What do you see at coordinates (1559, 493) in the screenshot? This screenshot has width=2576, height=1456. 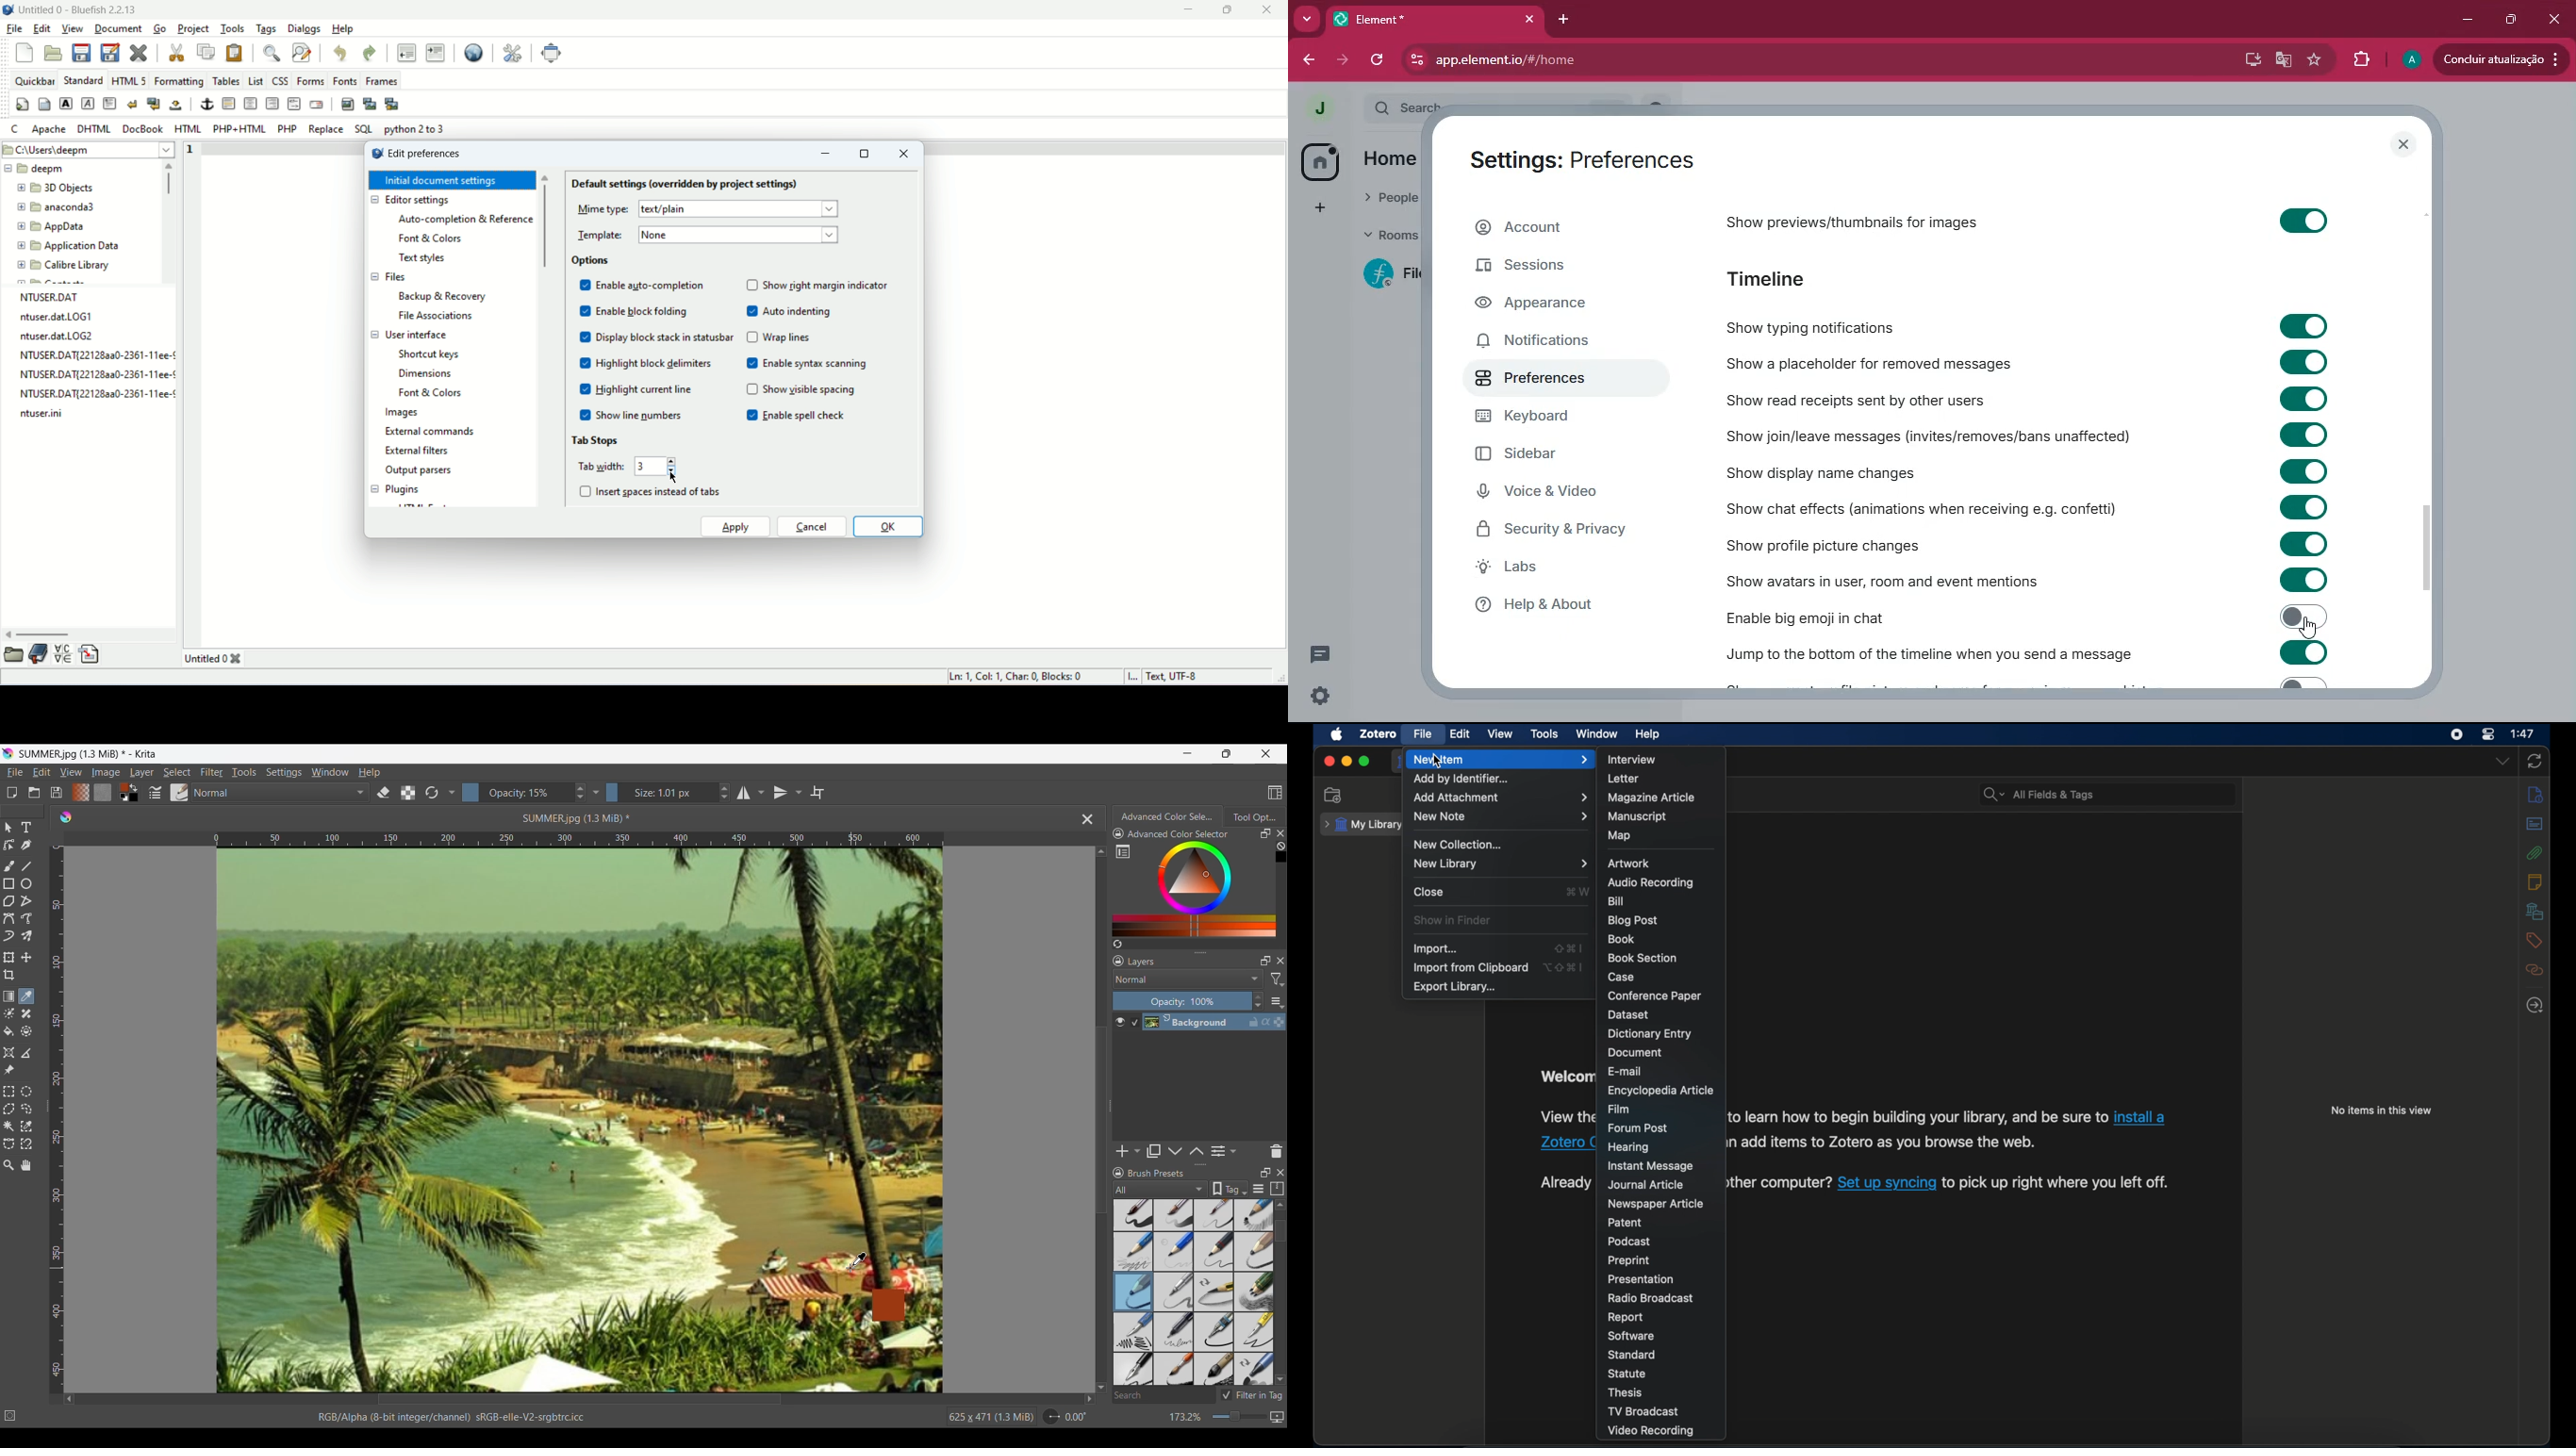 I see `voice & video` at bounding box center [1559, 493].